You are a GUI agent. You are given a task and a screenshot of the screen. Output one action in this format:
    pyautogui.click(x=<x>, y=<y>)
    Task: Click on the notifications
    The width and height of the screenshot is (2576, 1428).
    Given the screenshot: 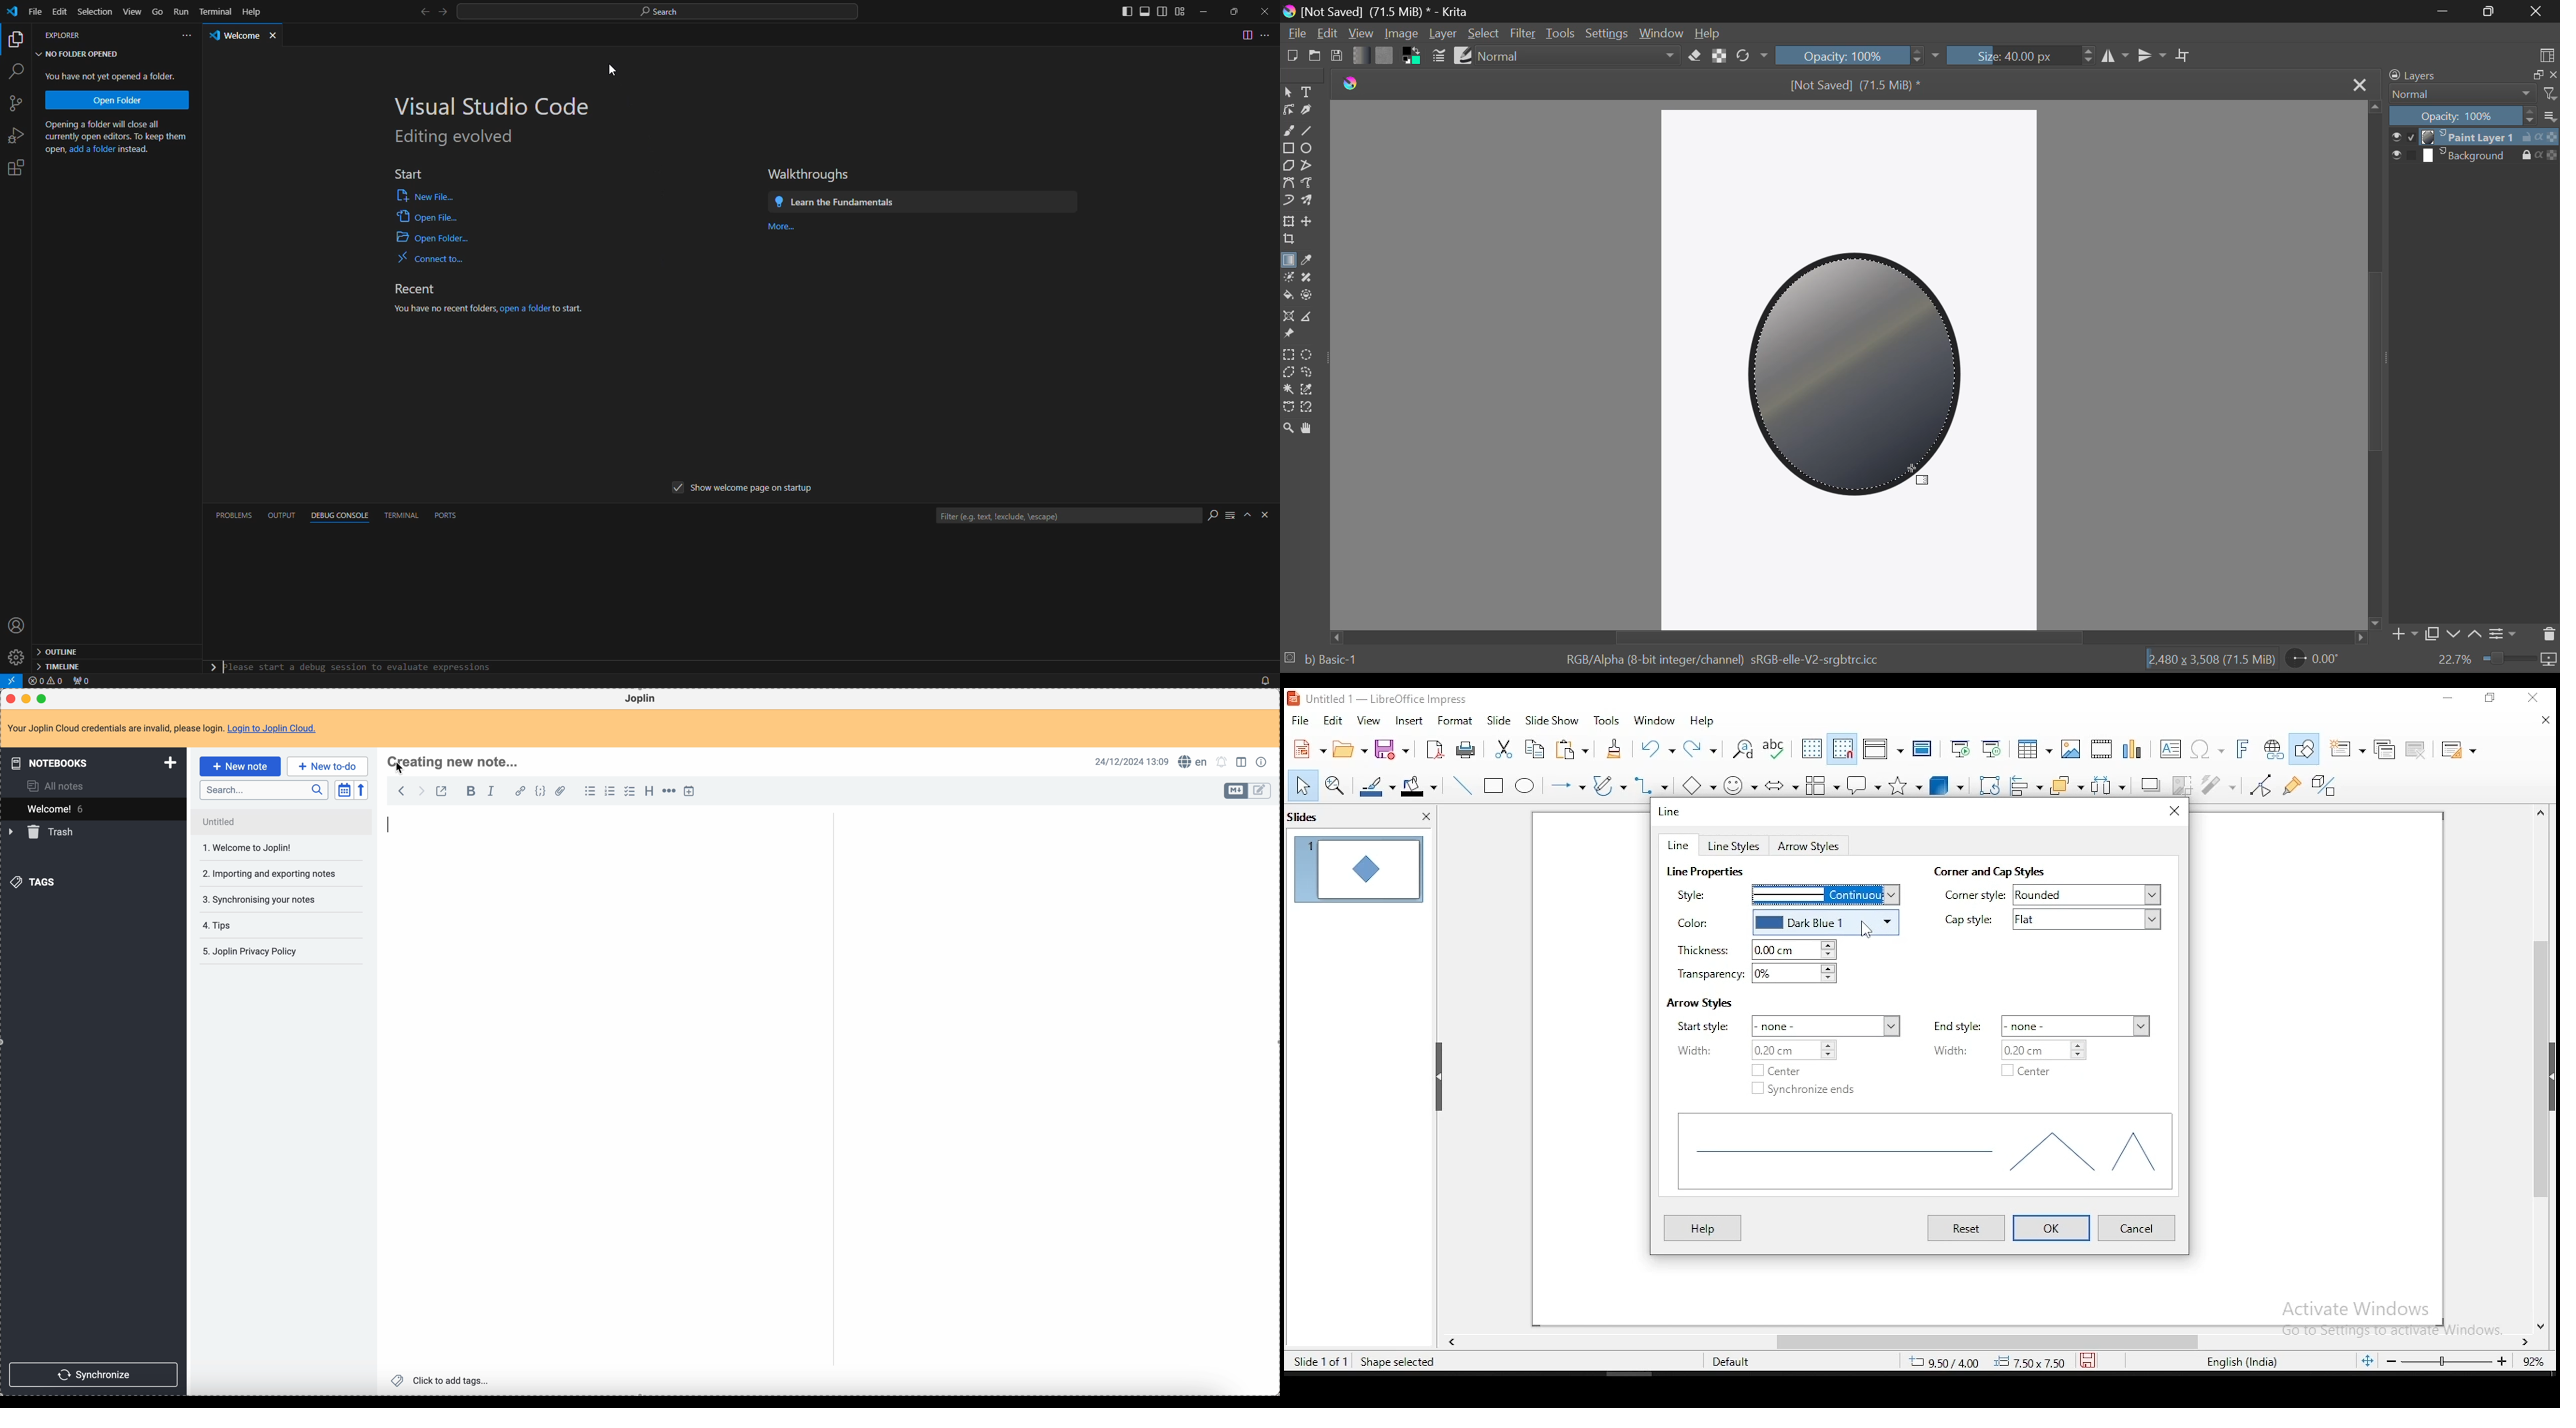 What is the action you would take?
    pyautogui.click(x=1263, y=679)
    